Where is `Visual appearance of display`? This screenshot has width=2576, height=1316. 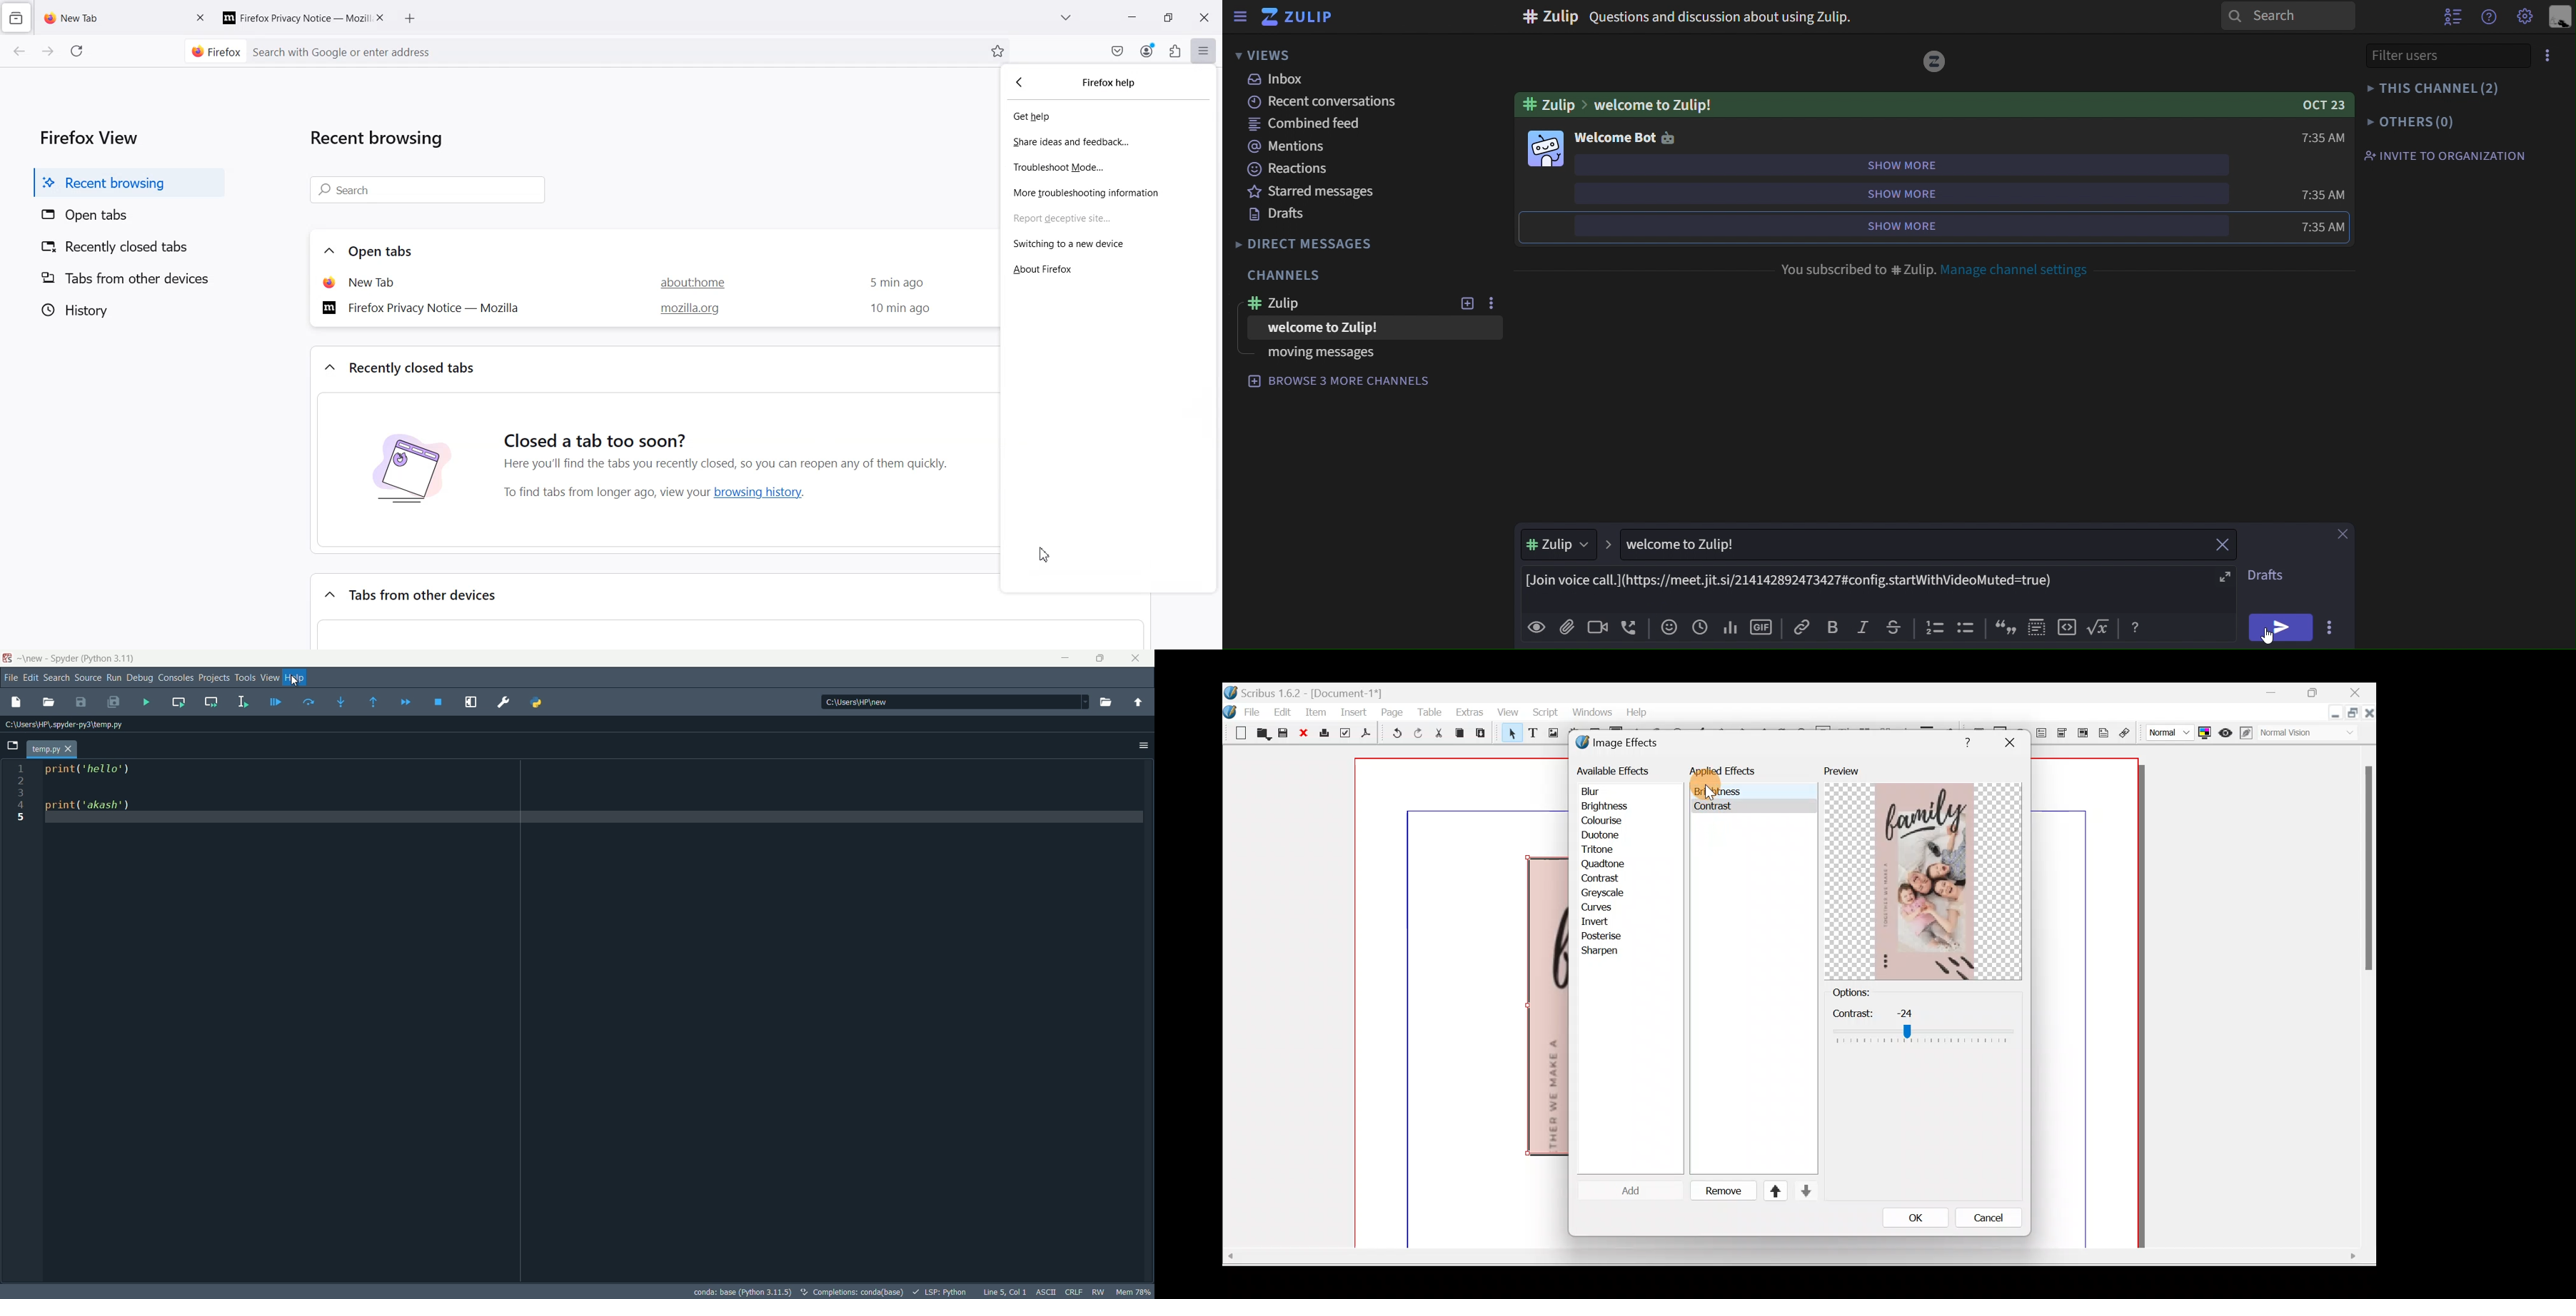 Visual appearance of display is located at coordinates (2314, 735).